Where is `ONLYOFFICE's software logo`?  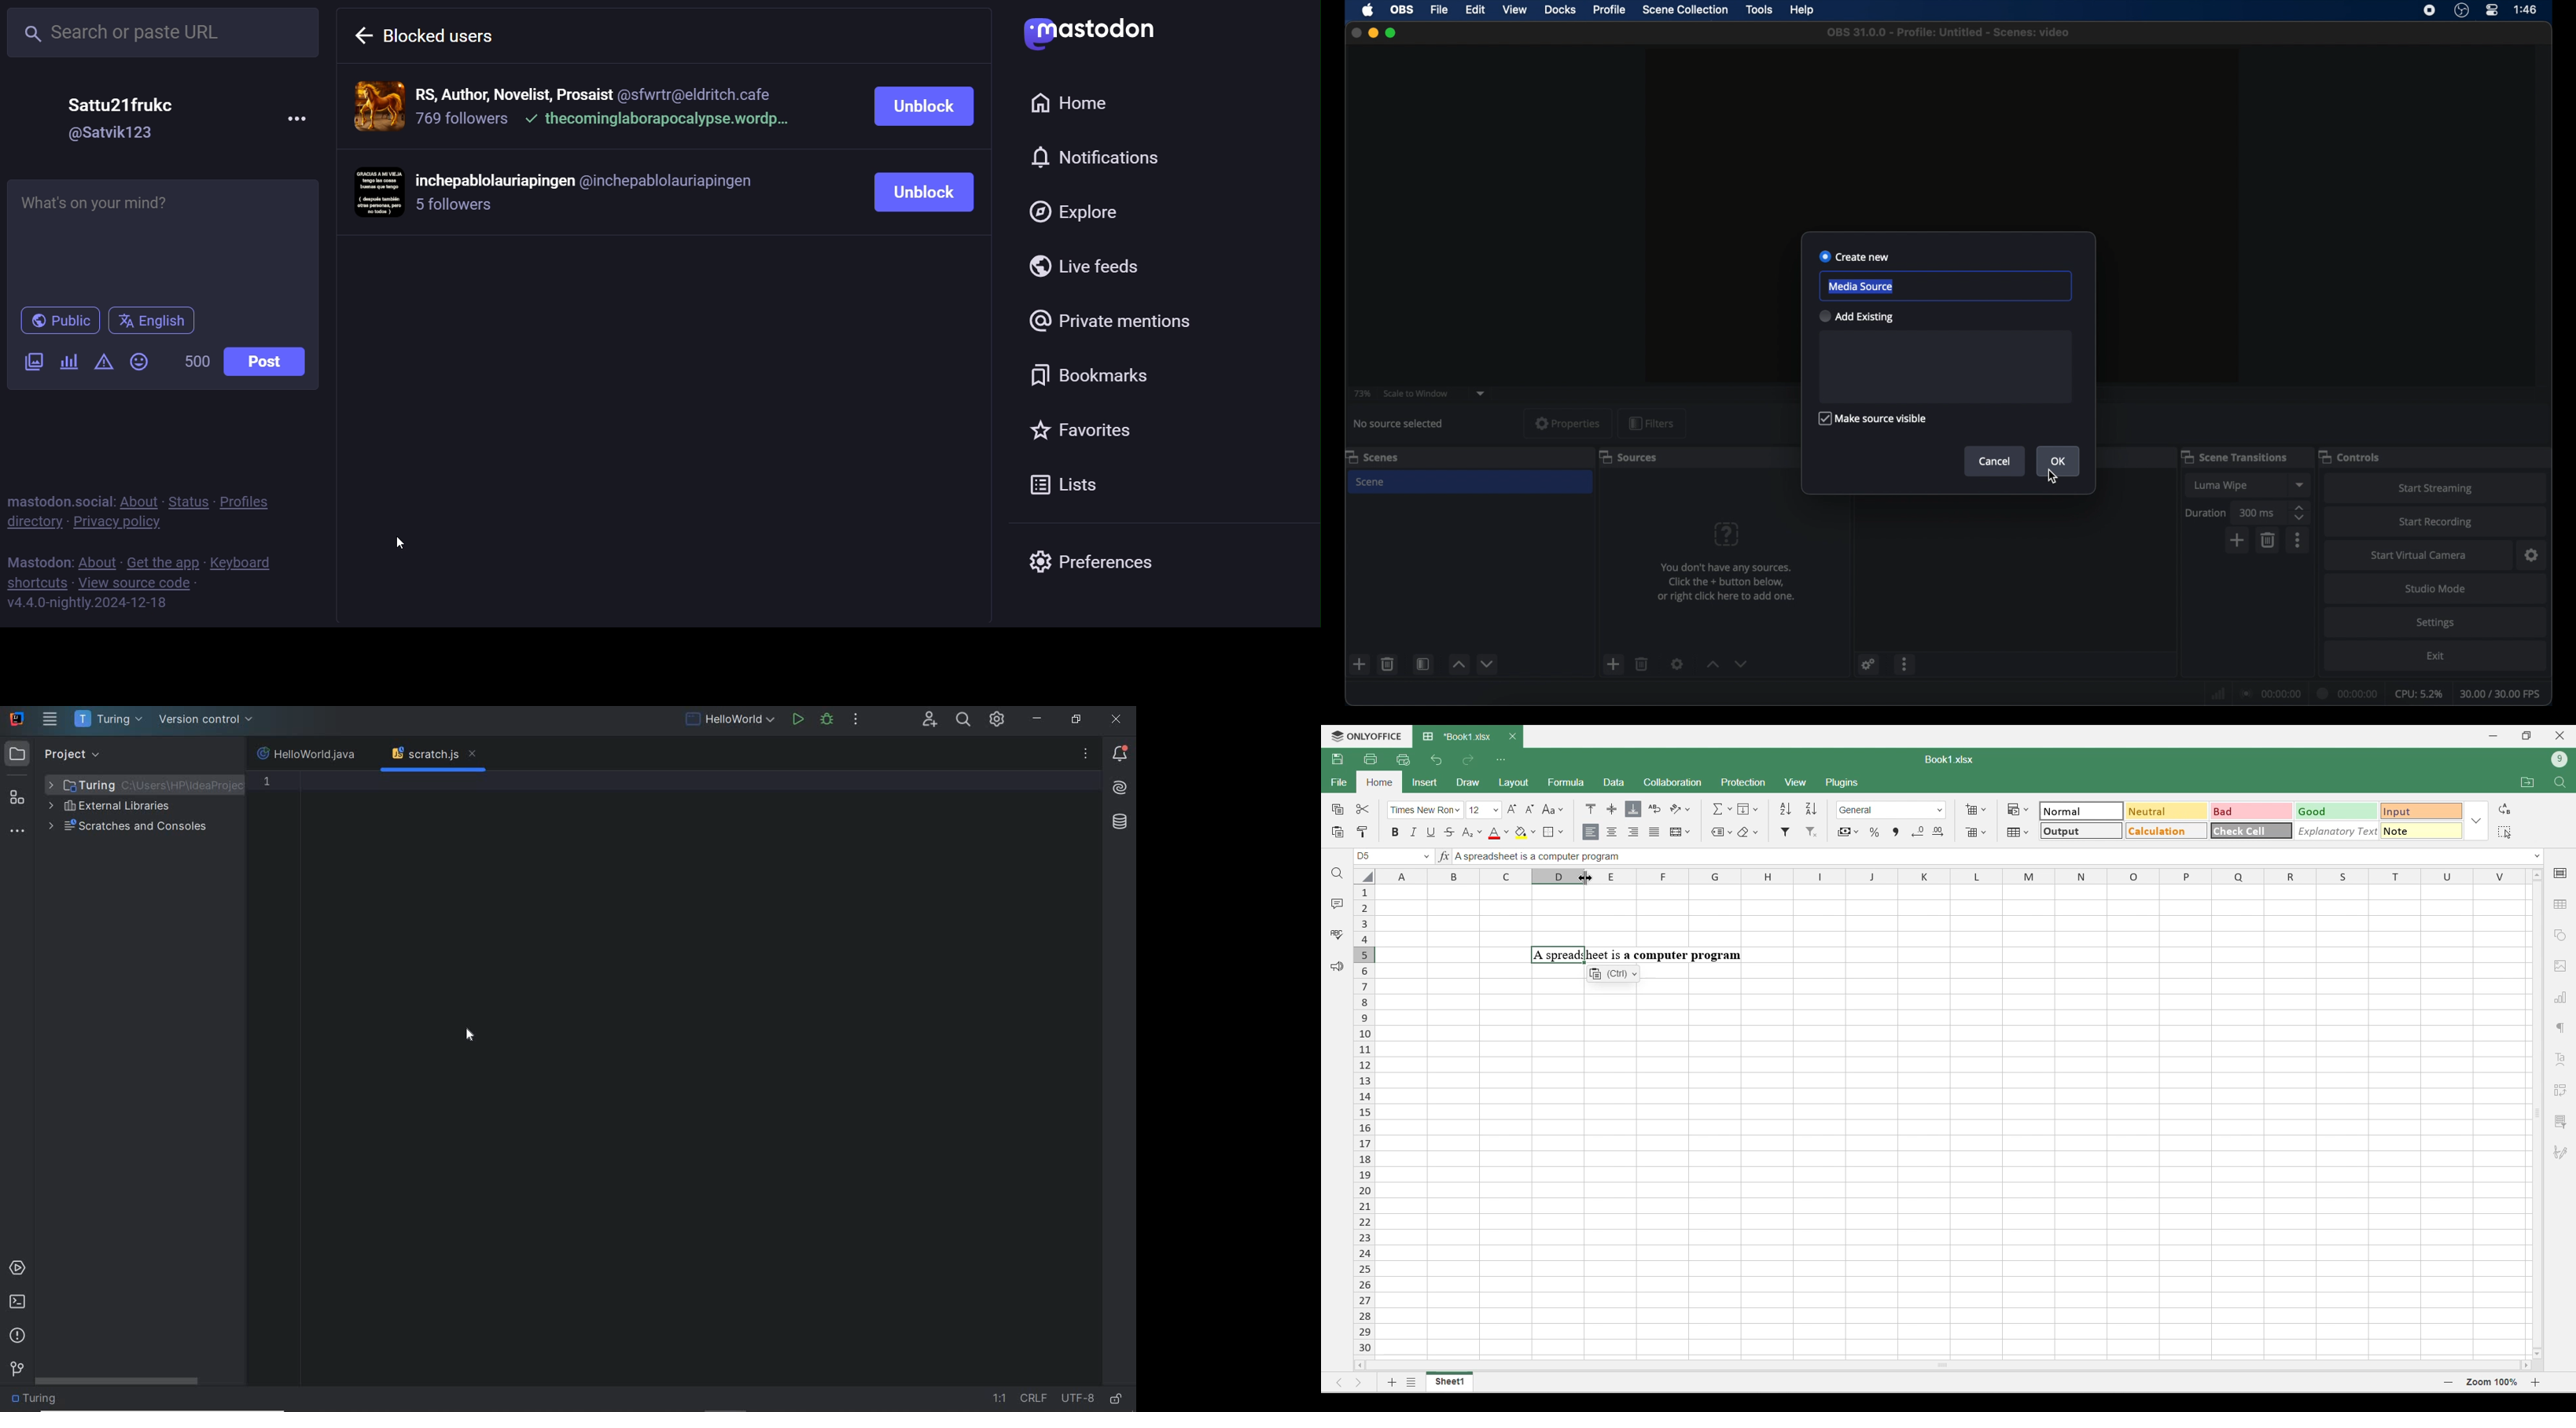 ONLYOFFICE's software logo is located at coordinates (1367, 737).